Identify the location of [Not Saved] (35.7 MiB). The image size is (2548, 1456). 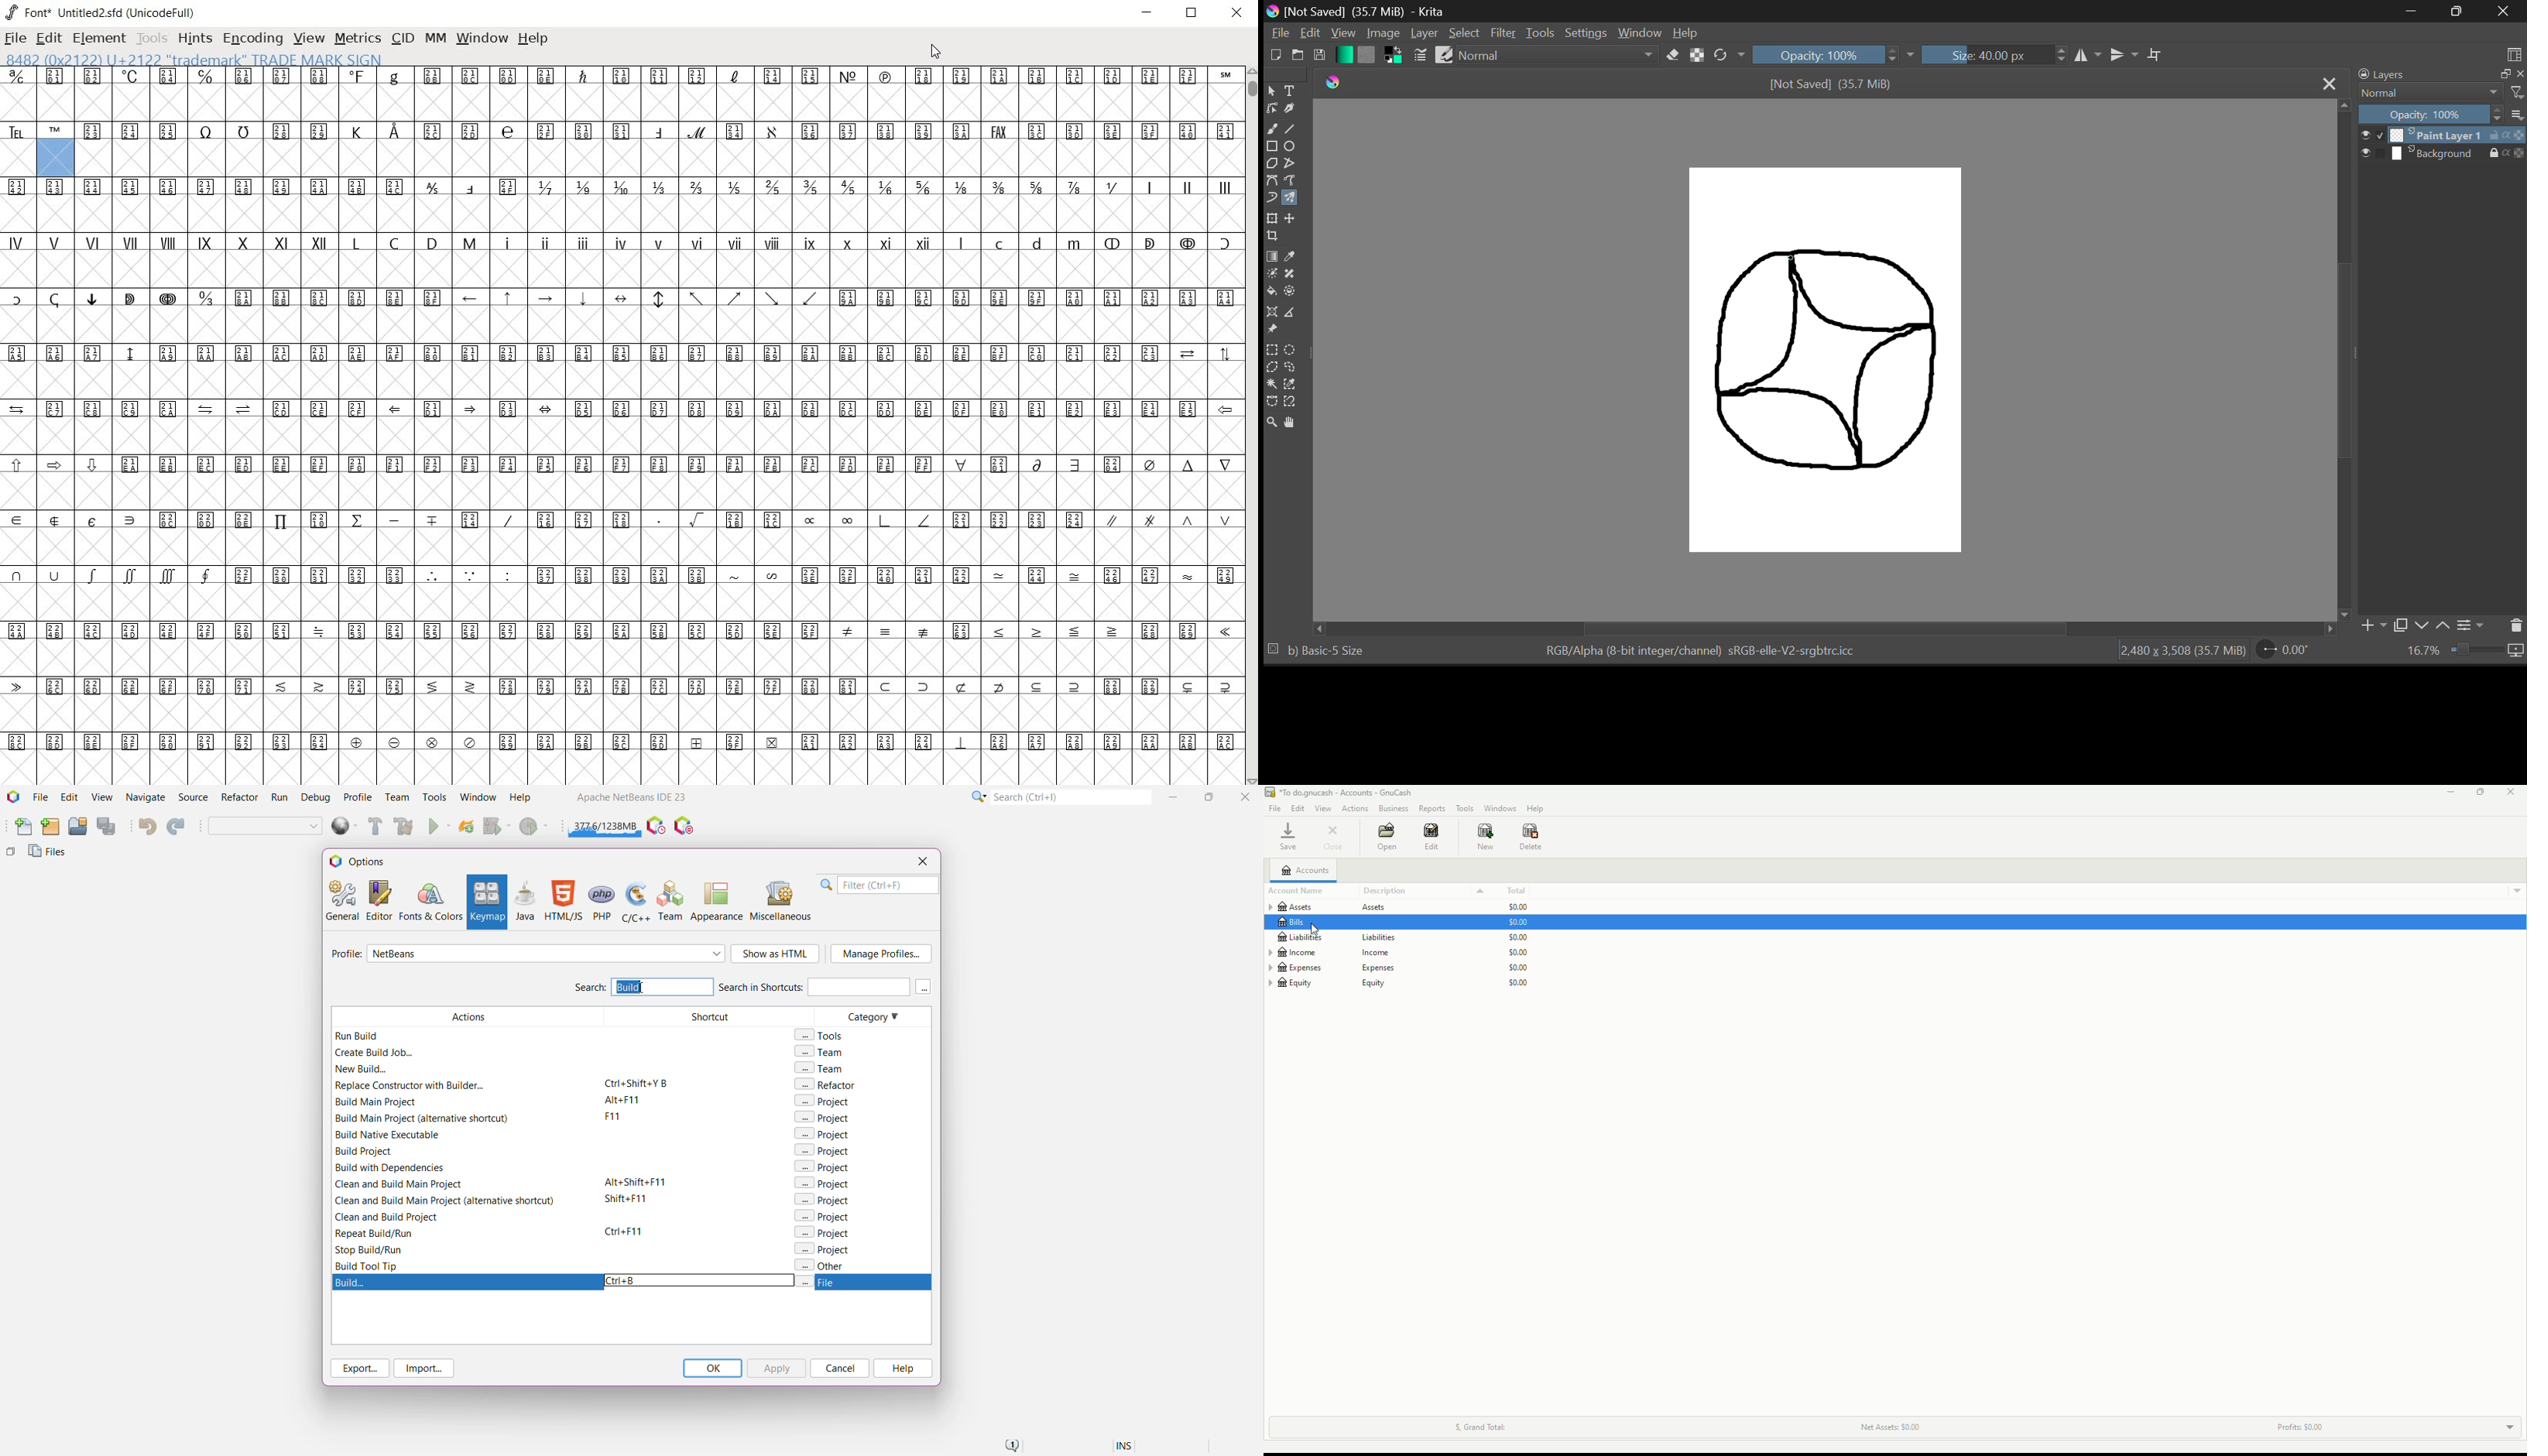
(1837, 86).